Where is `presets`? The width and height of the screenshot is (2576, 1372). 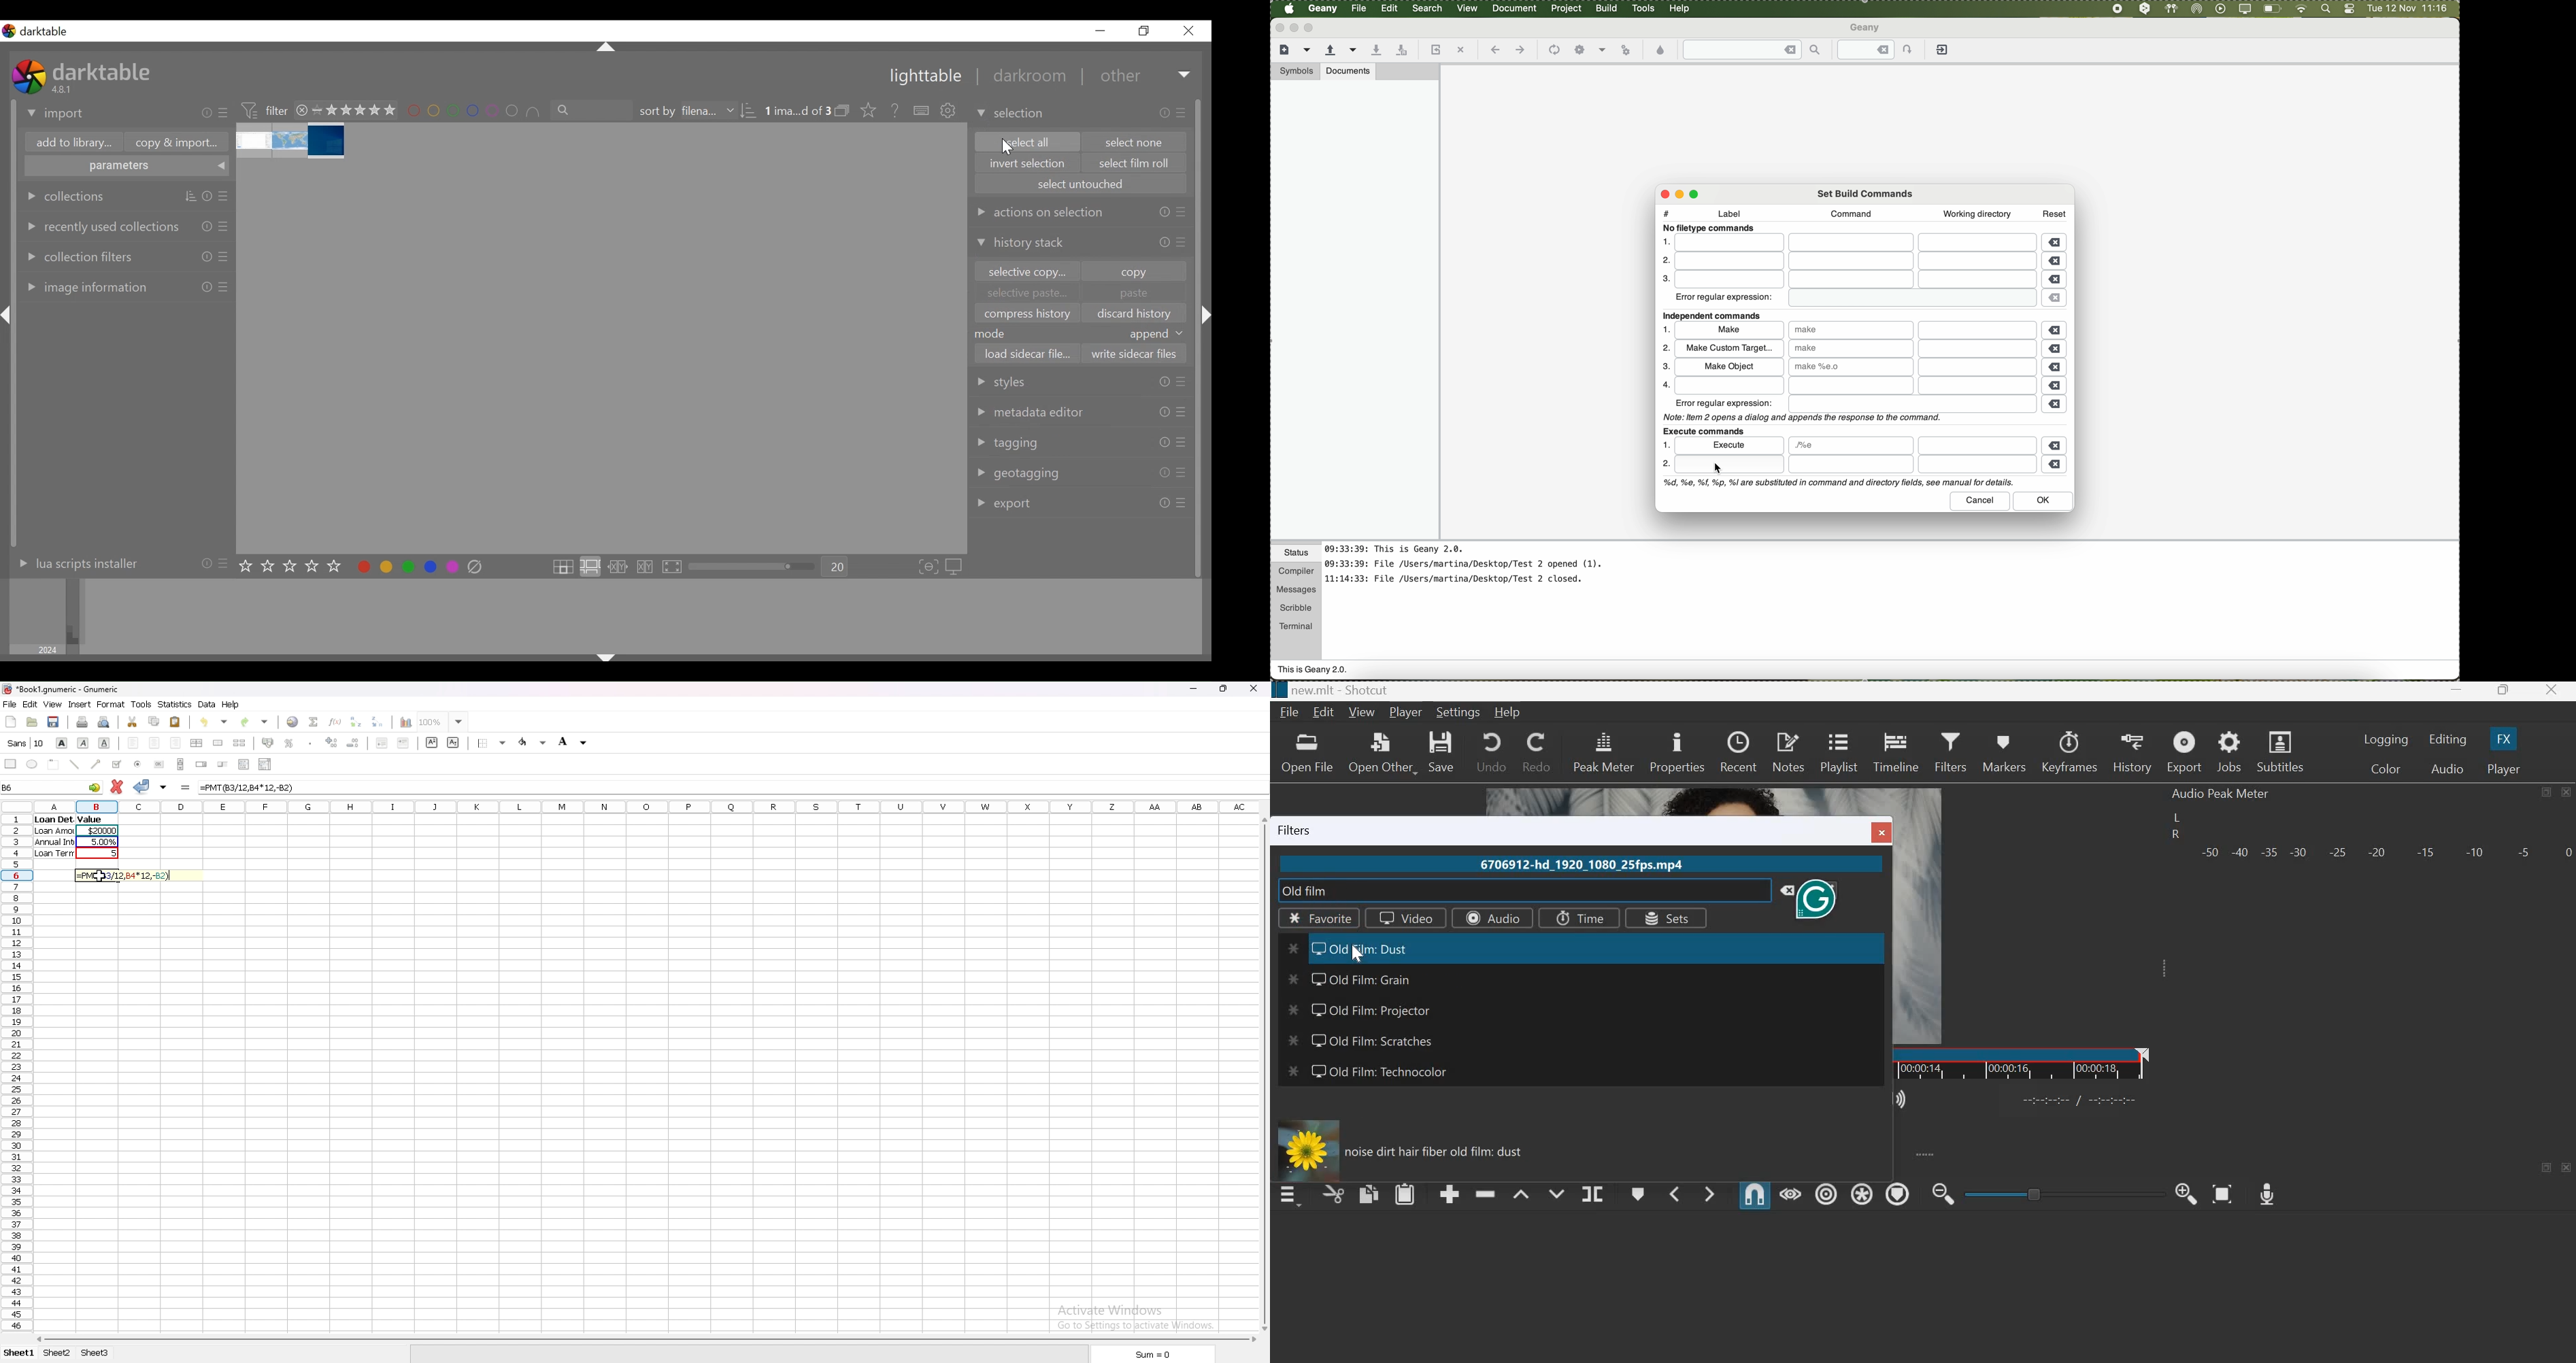 presets is located at coordinates (225, 256).